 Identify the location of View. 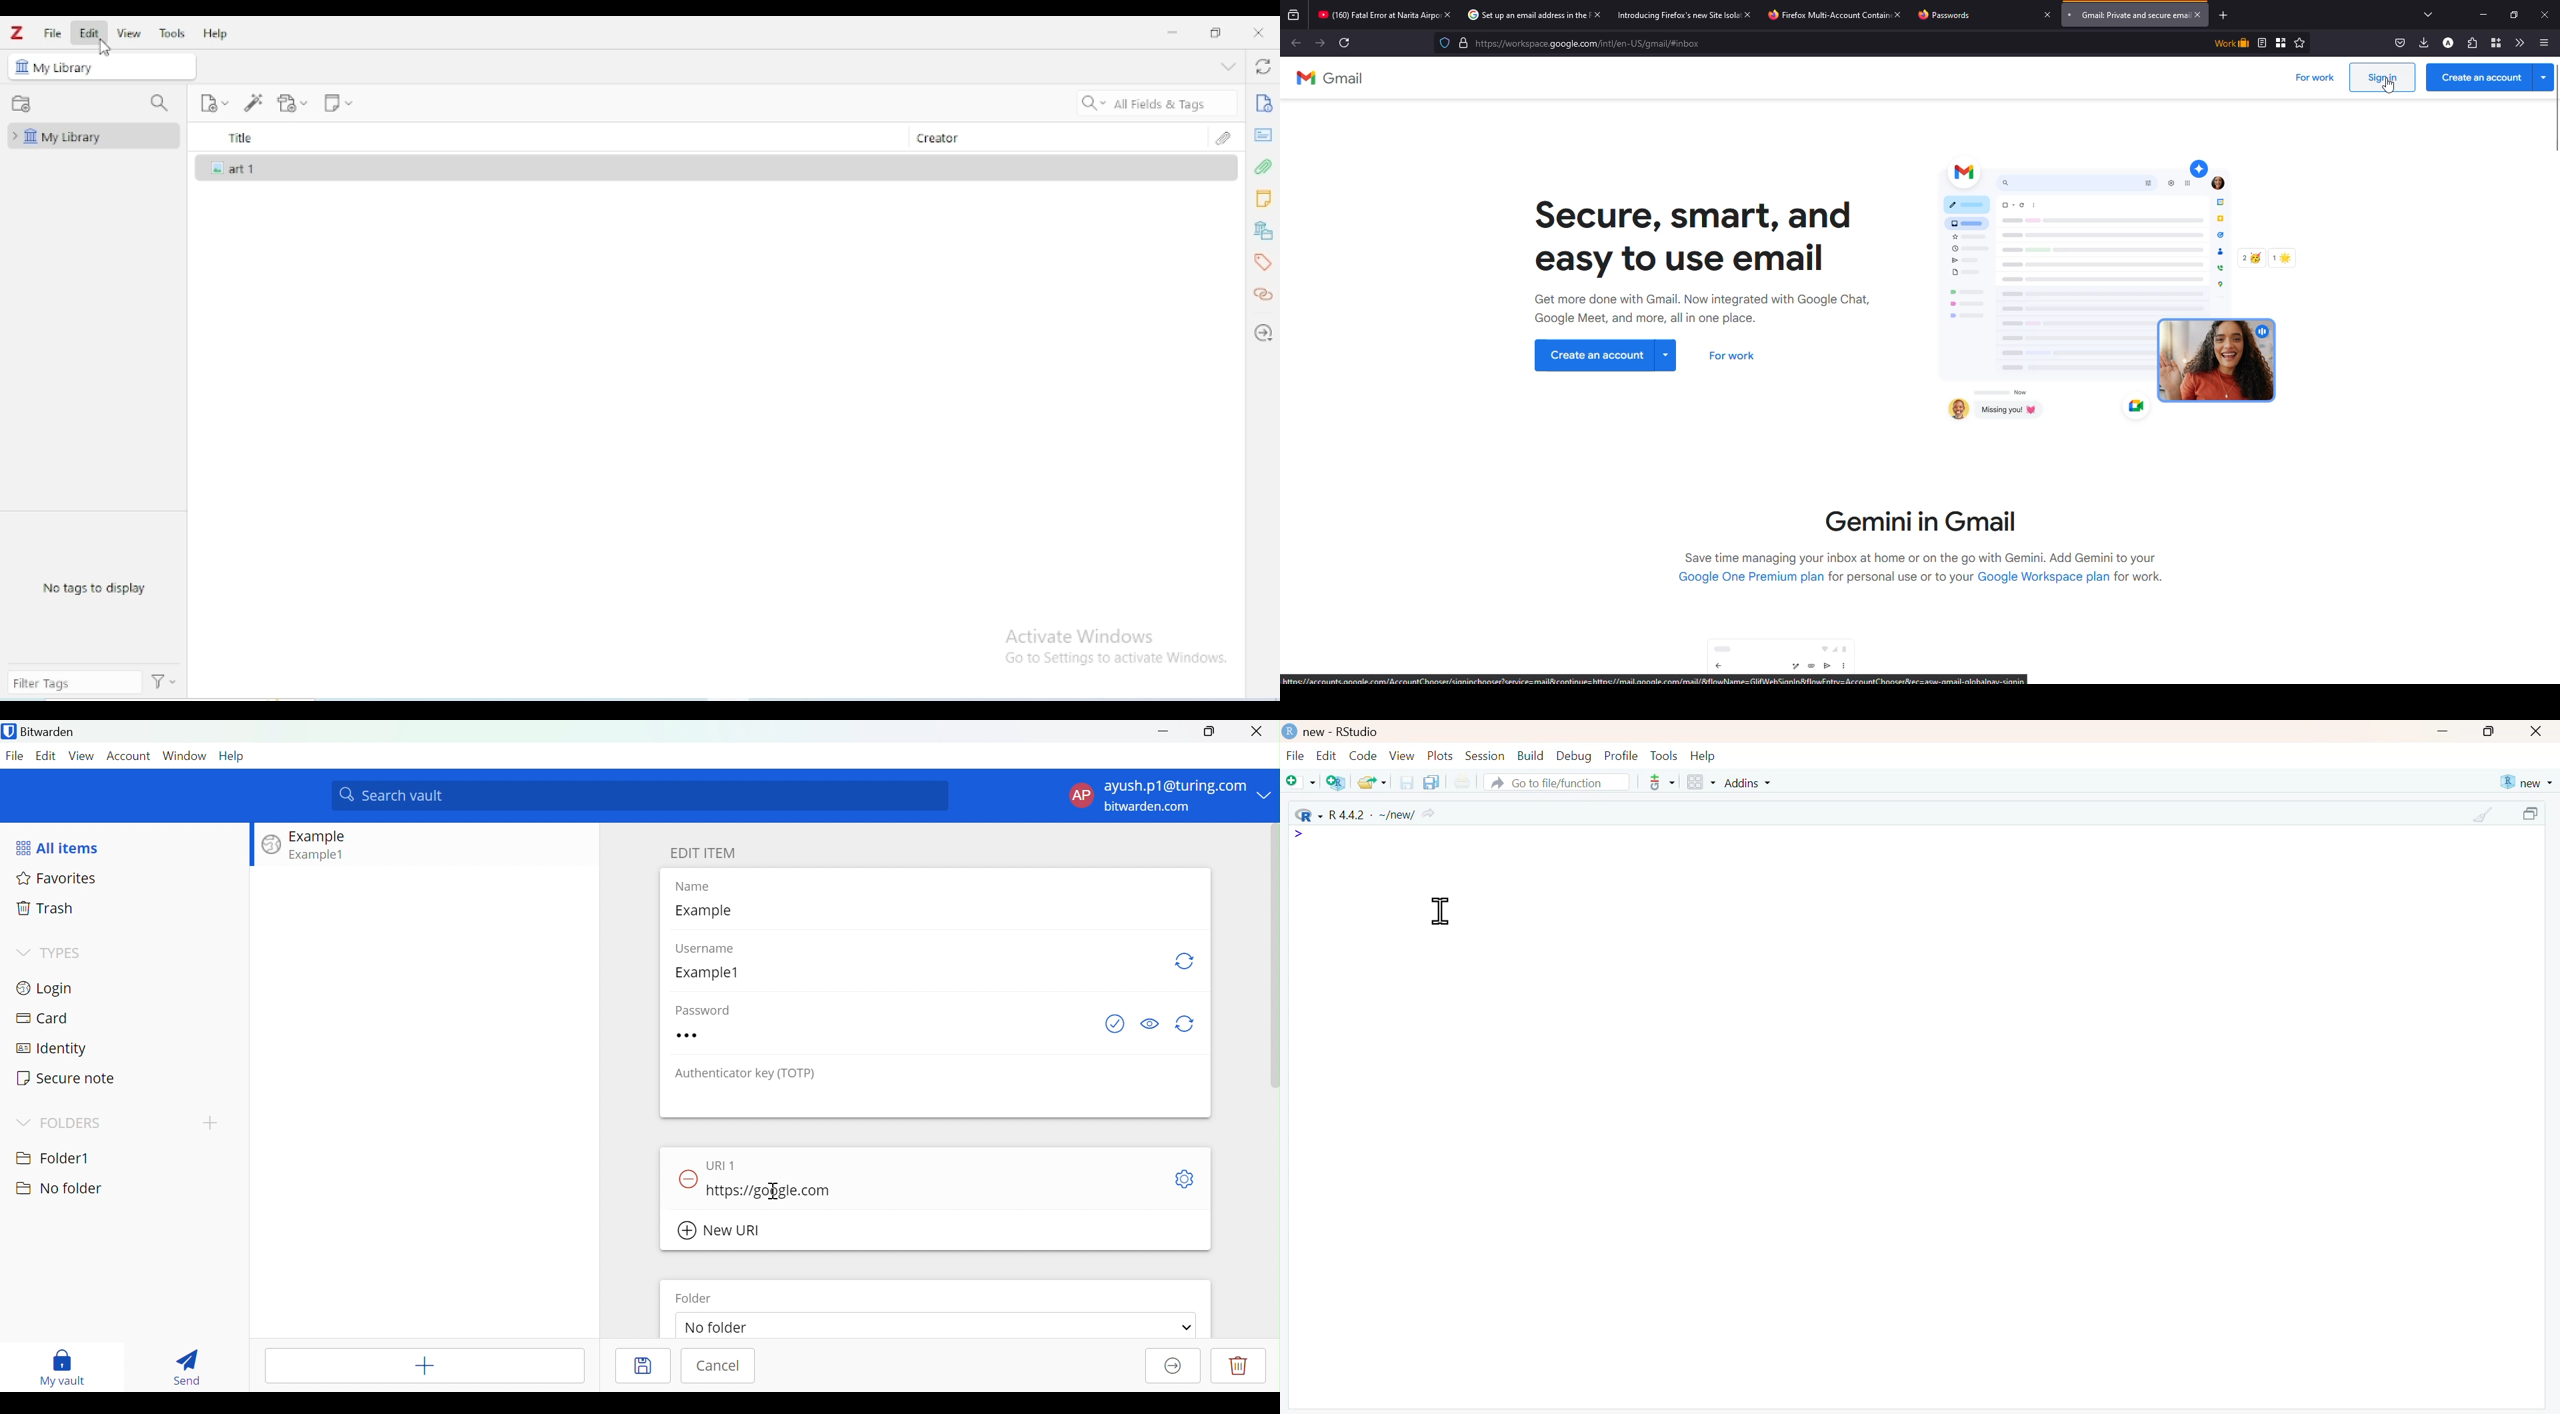
(1404, 756).